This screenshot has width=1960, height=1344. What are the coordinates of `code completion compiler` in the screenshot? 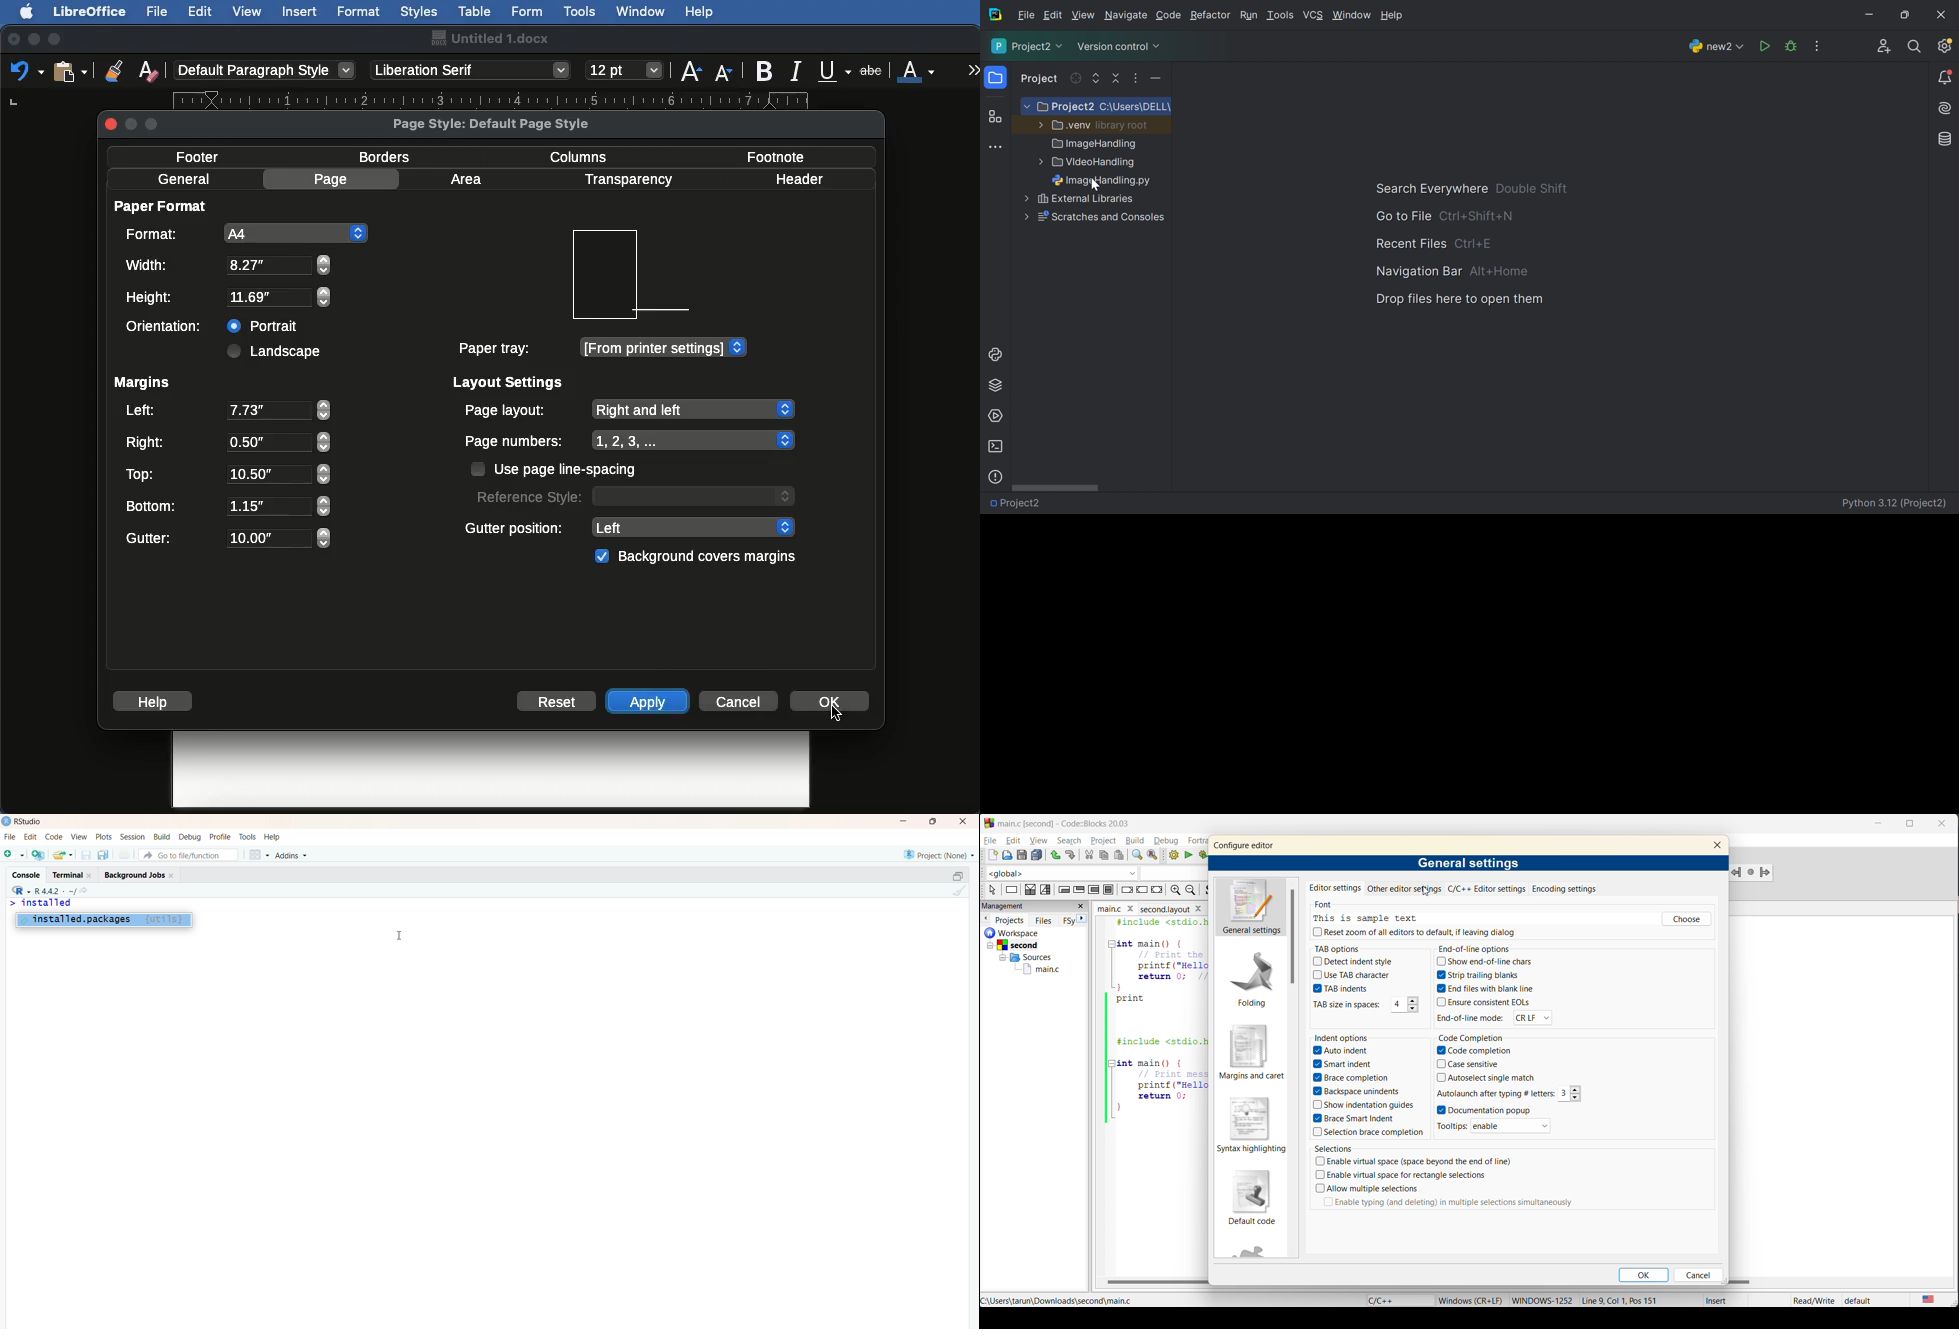 It's located at (1089, 872).